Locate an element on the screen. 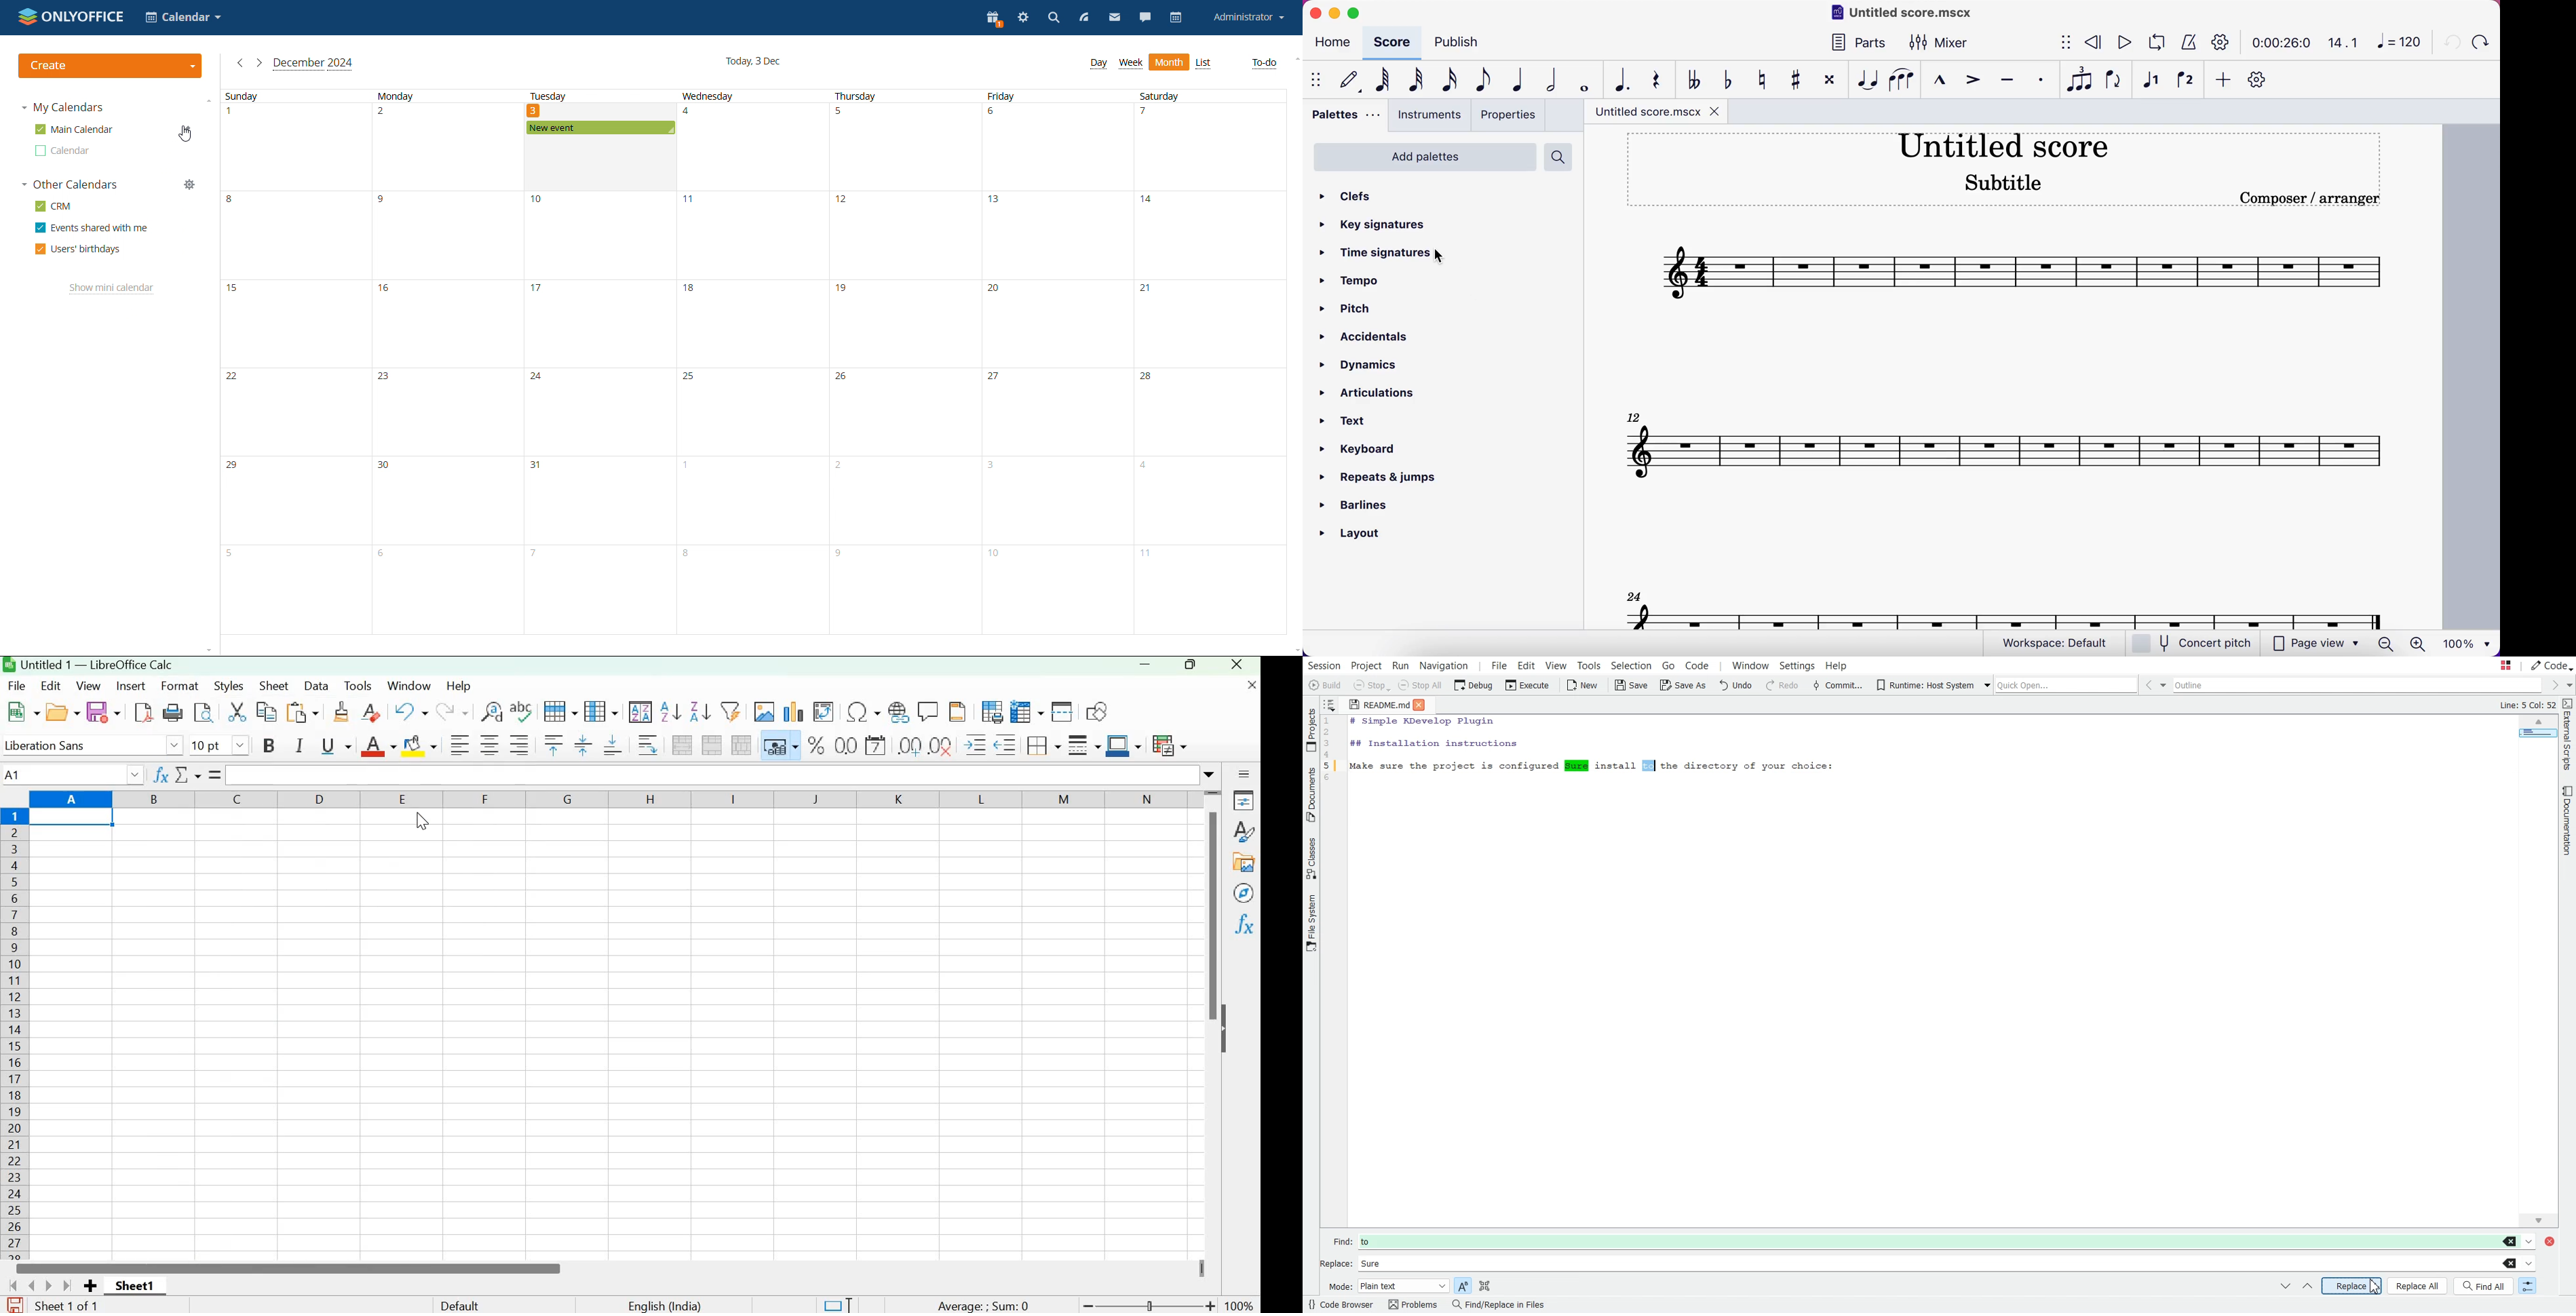 This screenshot has width=2576, height=1316.  is located at coordinates (1365, 339).